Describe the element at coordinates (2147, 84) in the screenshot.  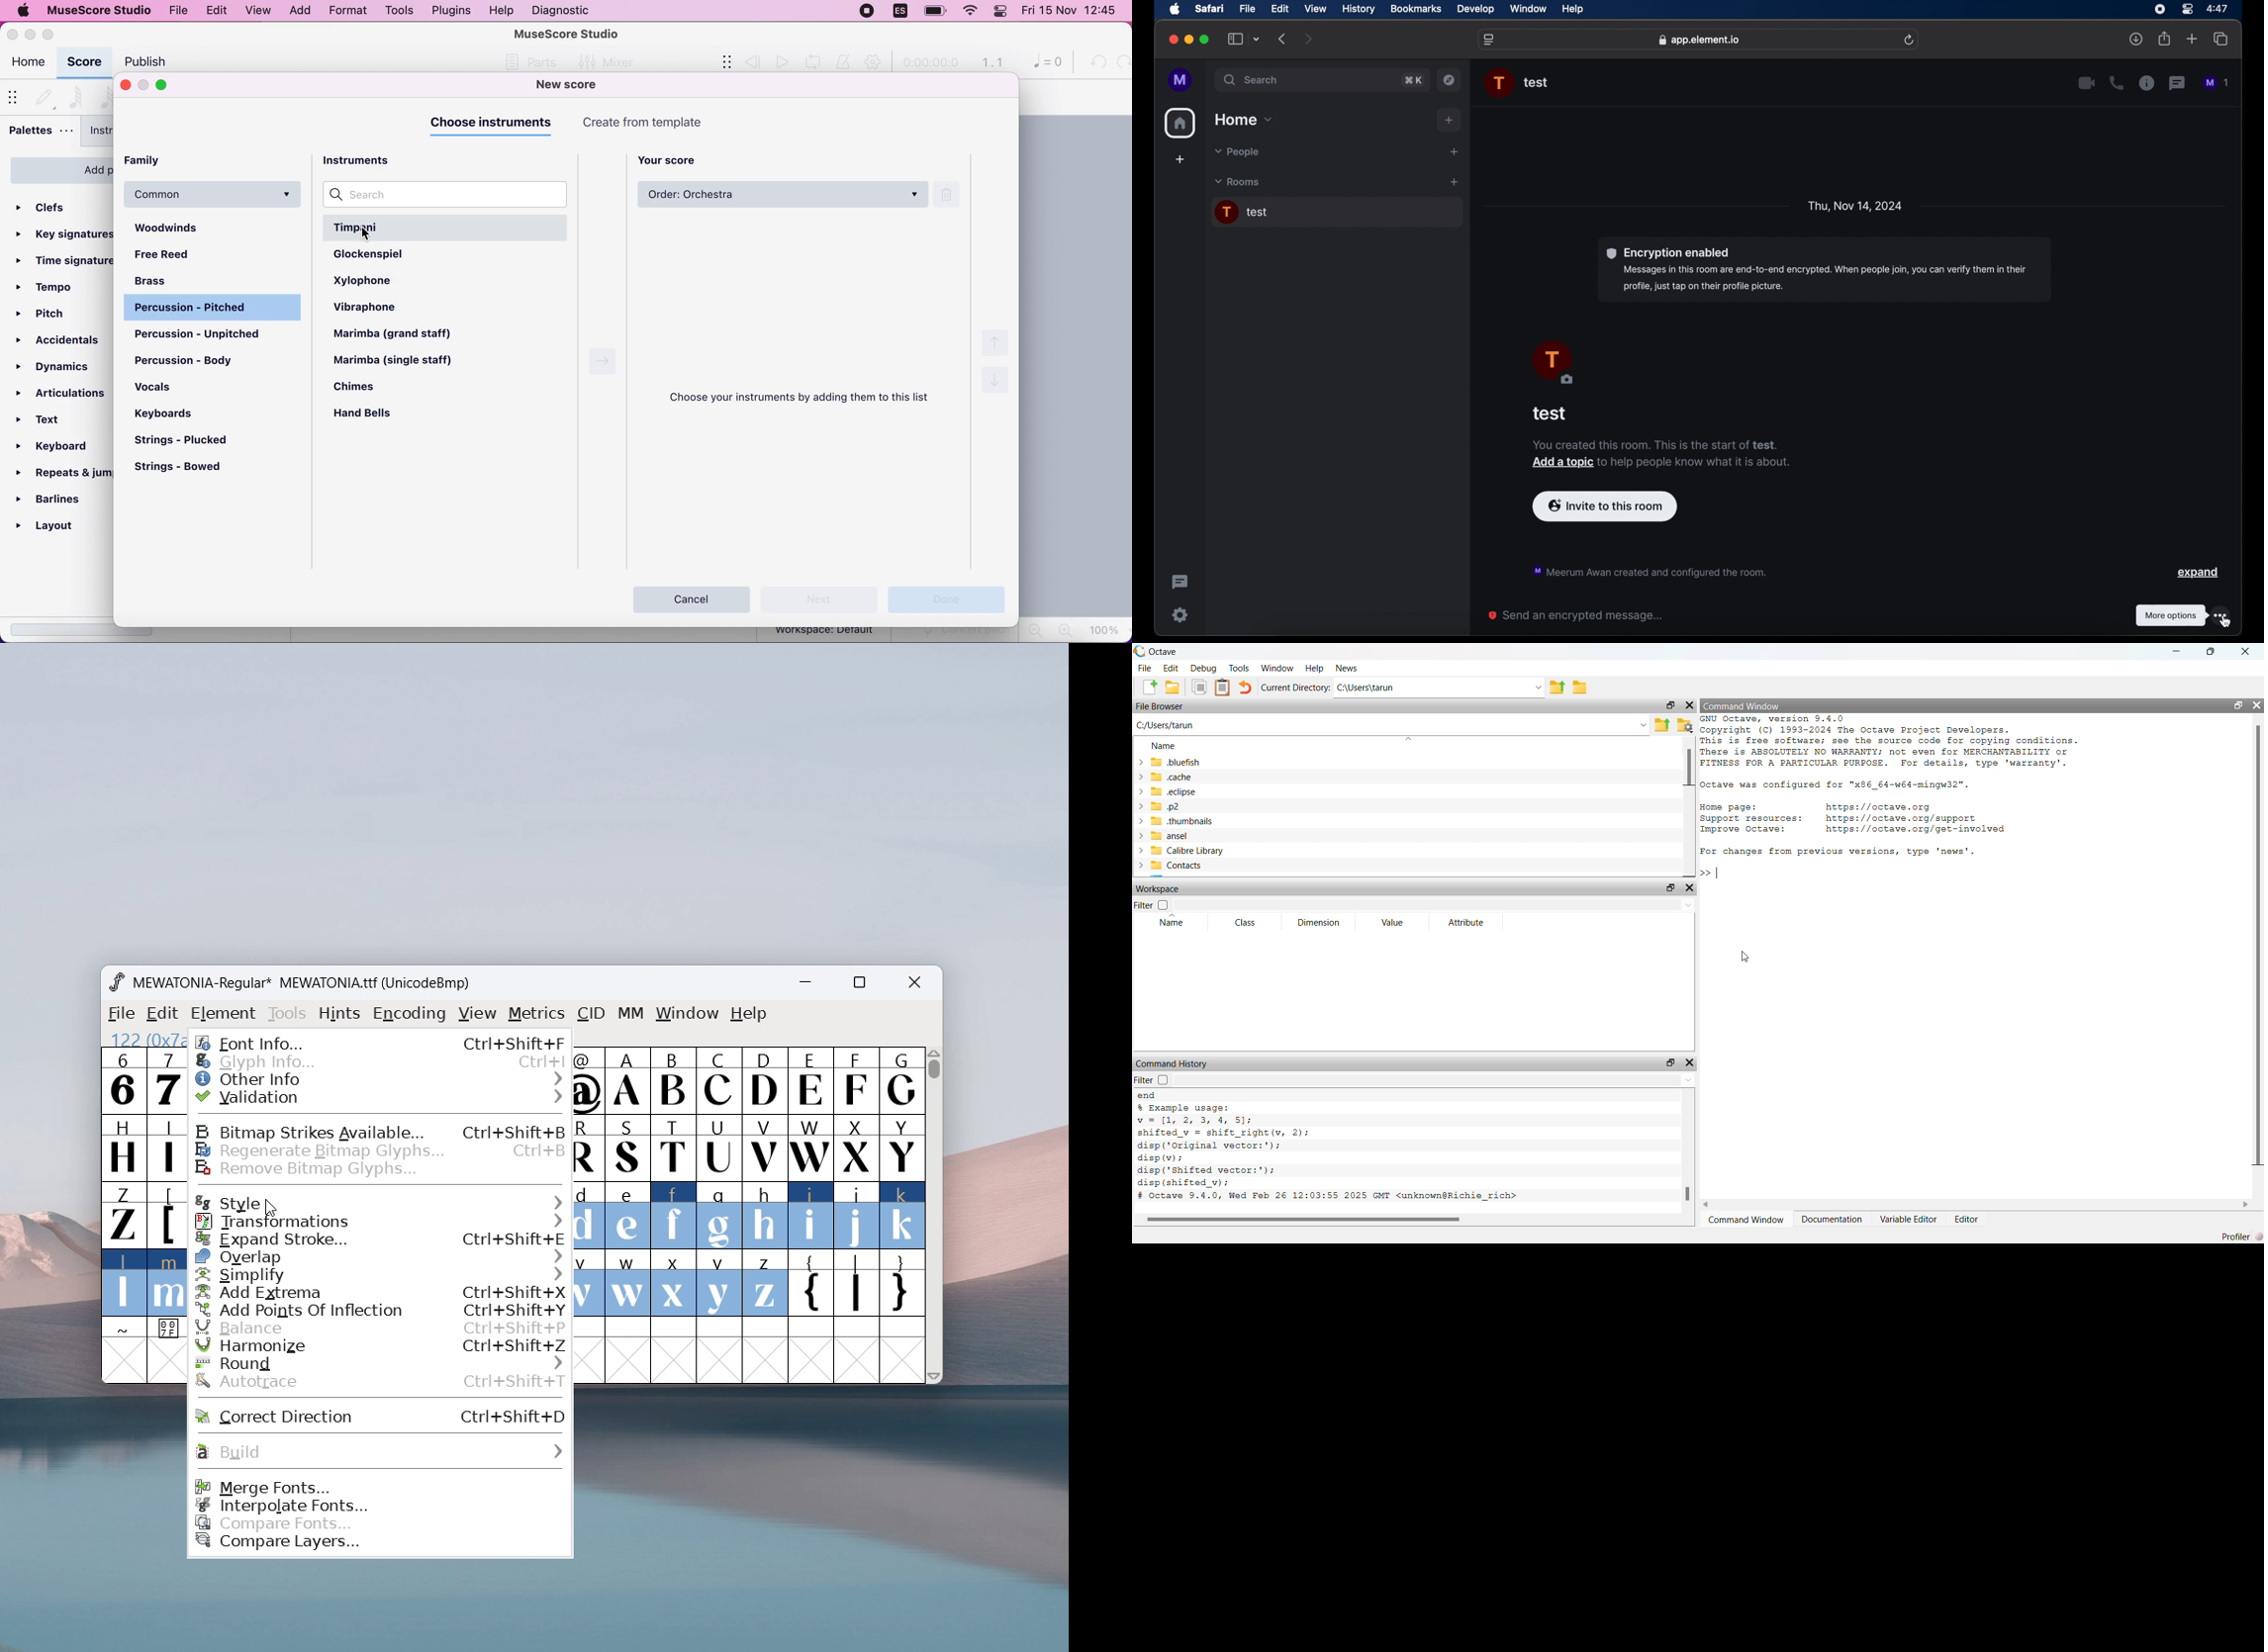
I see `chat properties` at that location.